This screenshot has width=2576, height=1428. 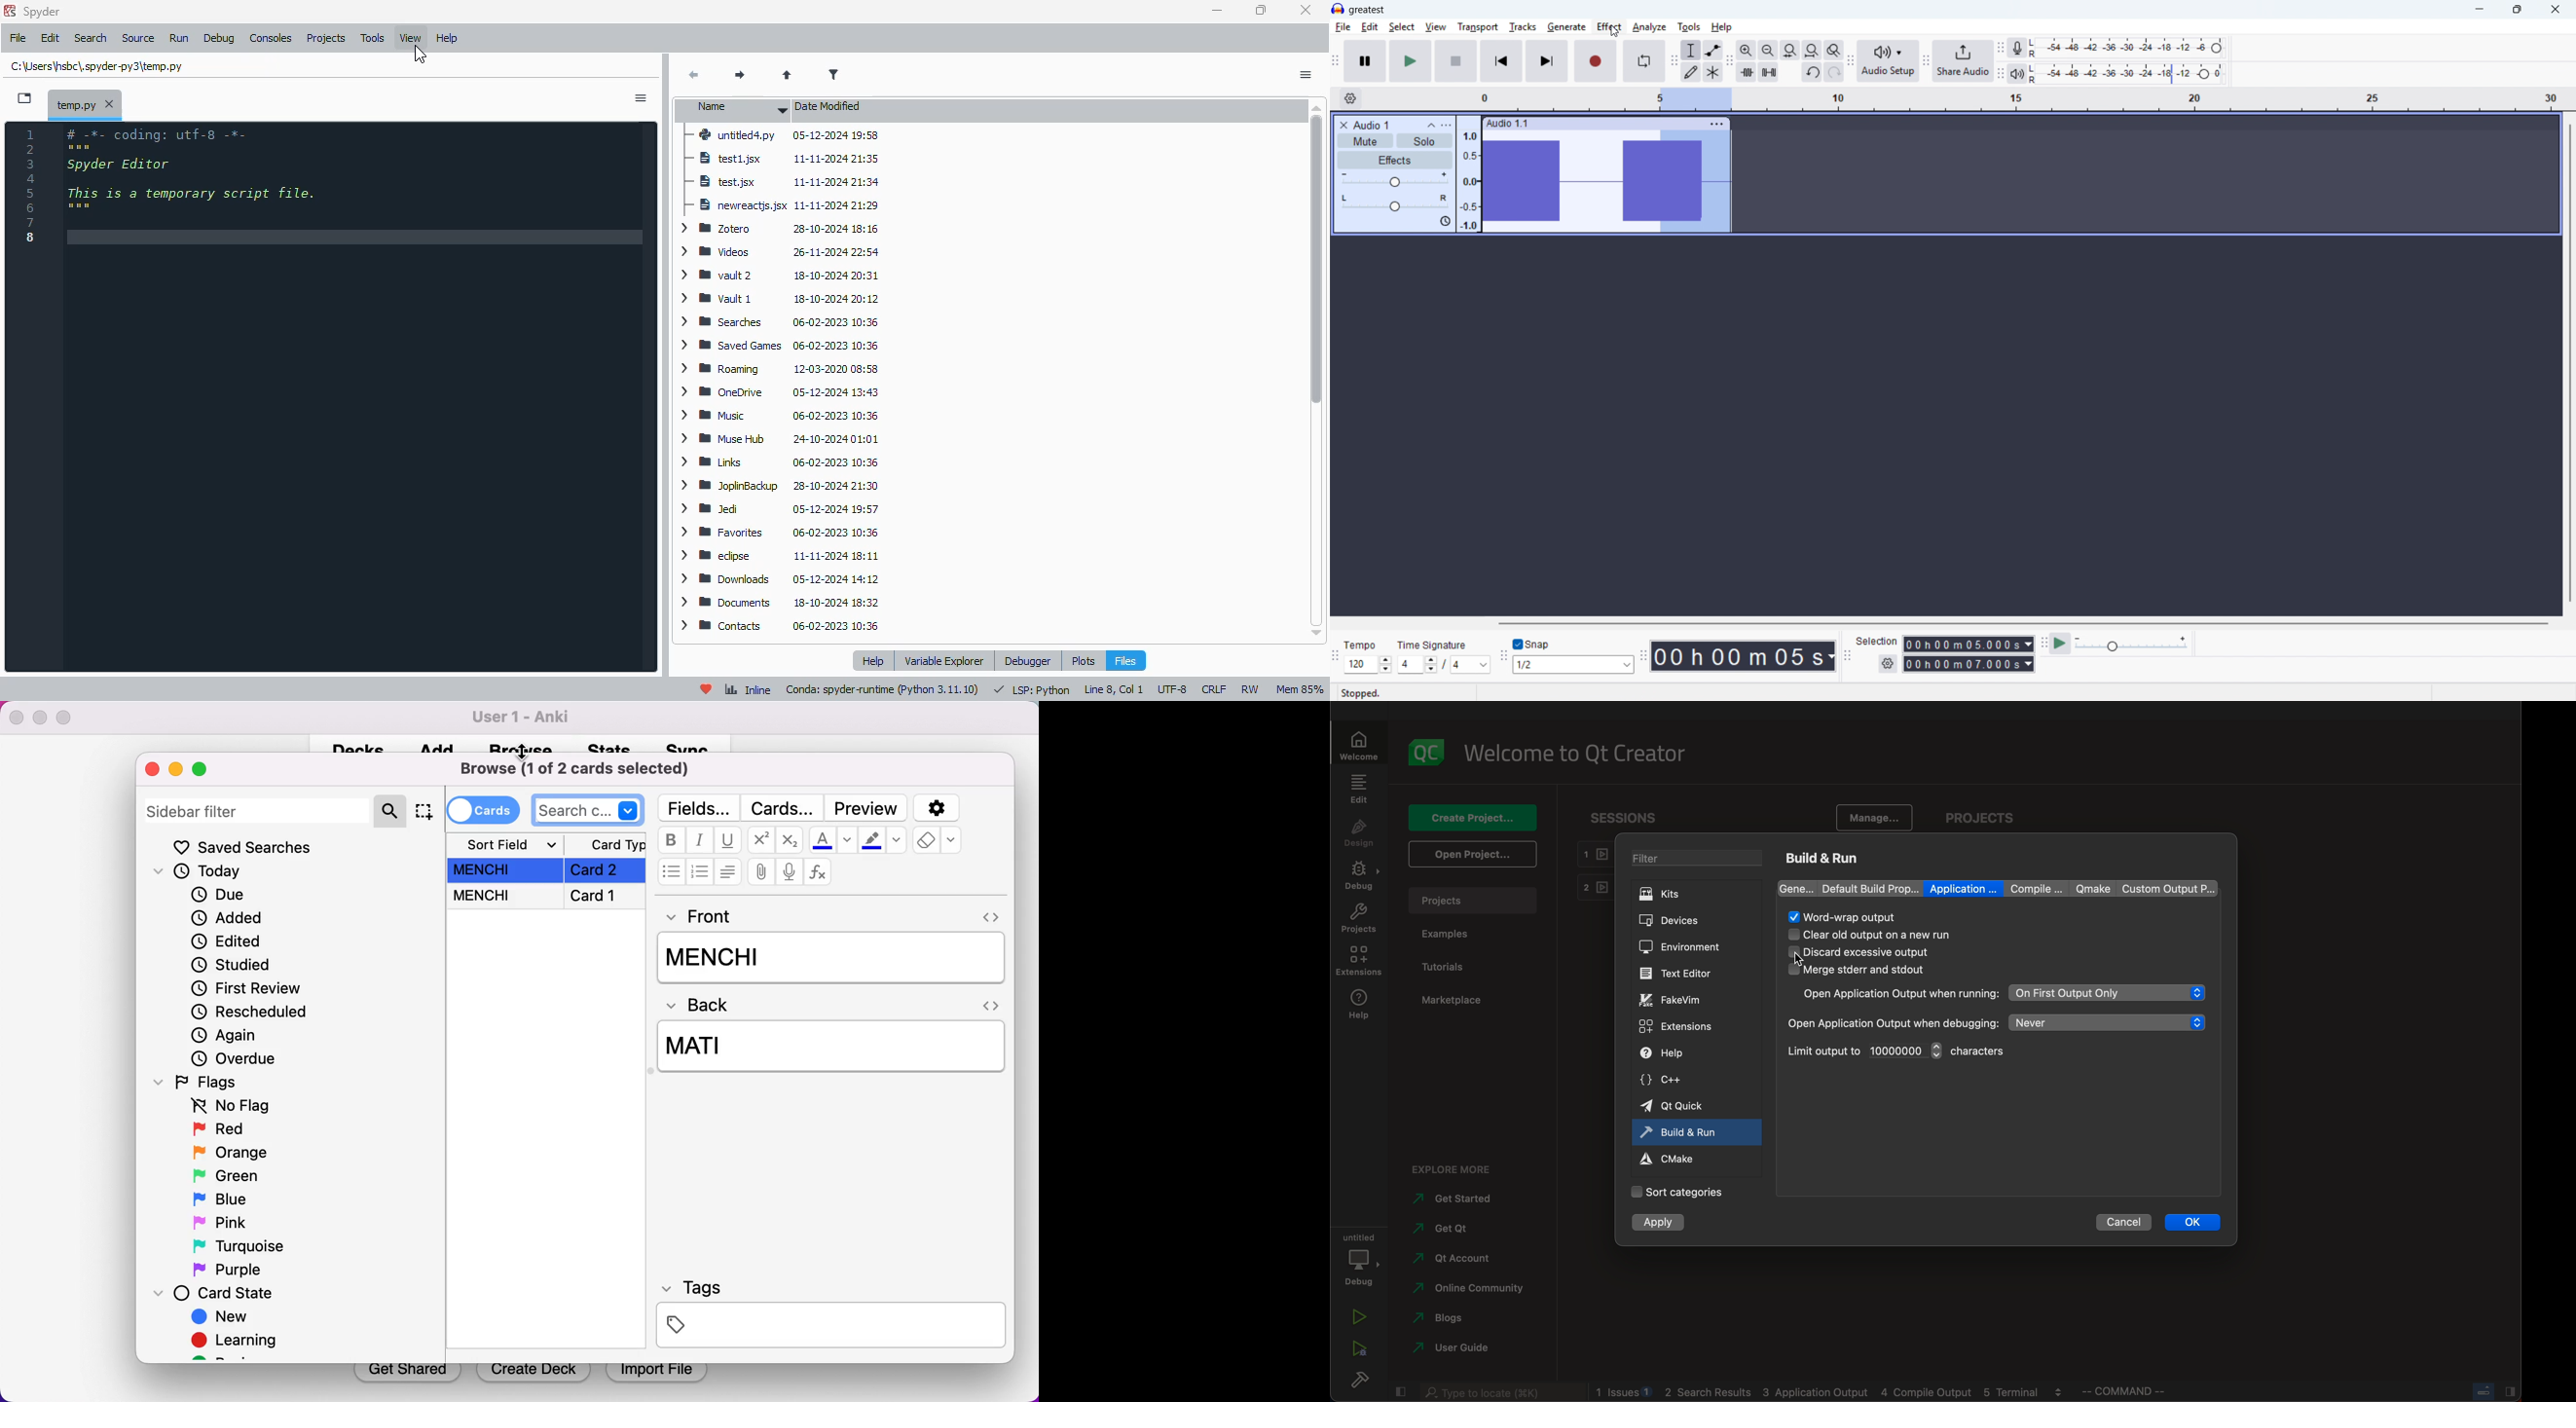 I want to click on temporary file, so click(x=95, y=66).